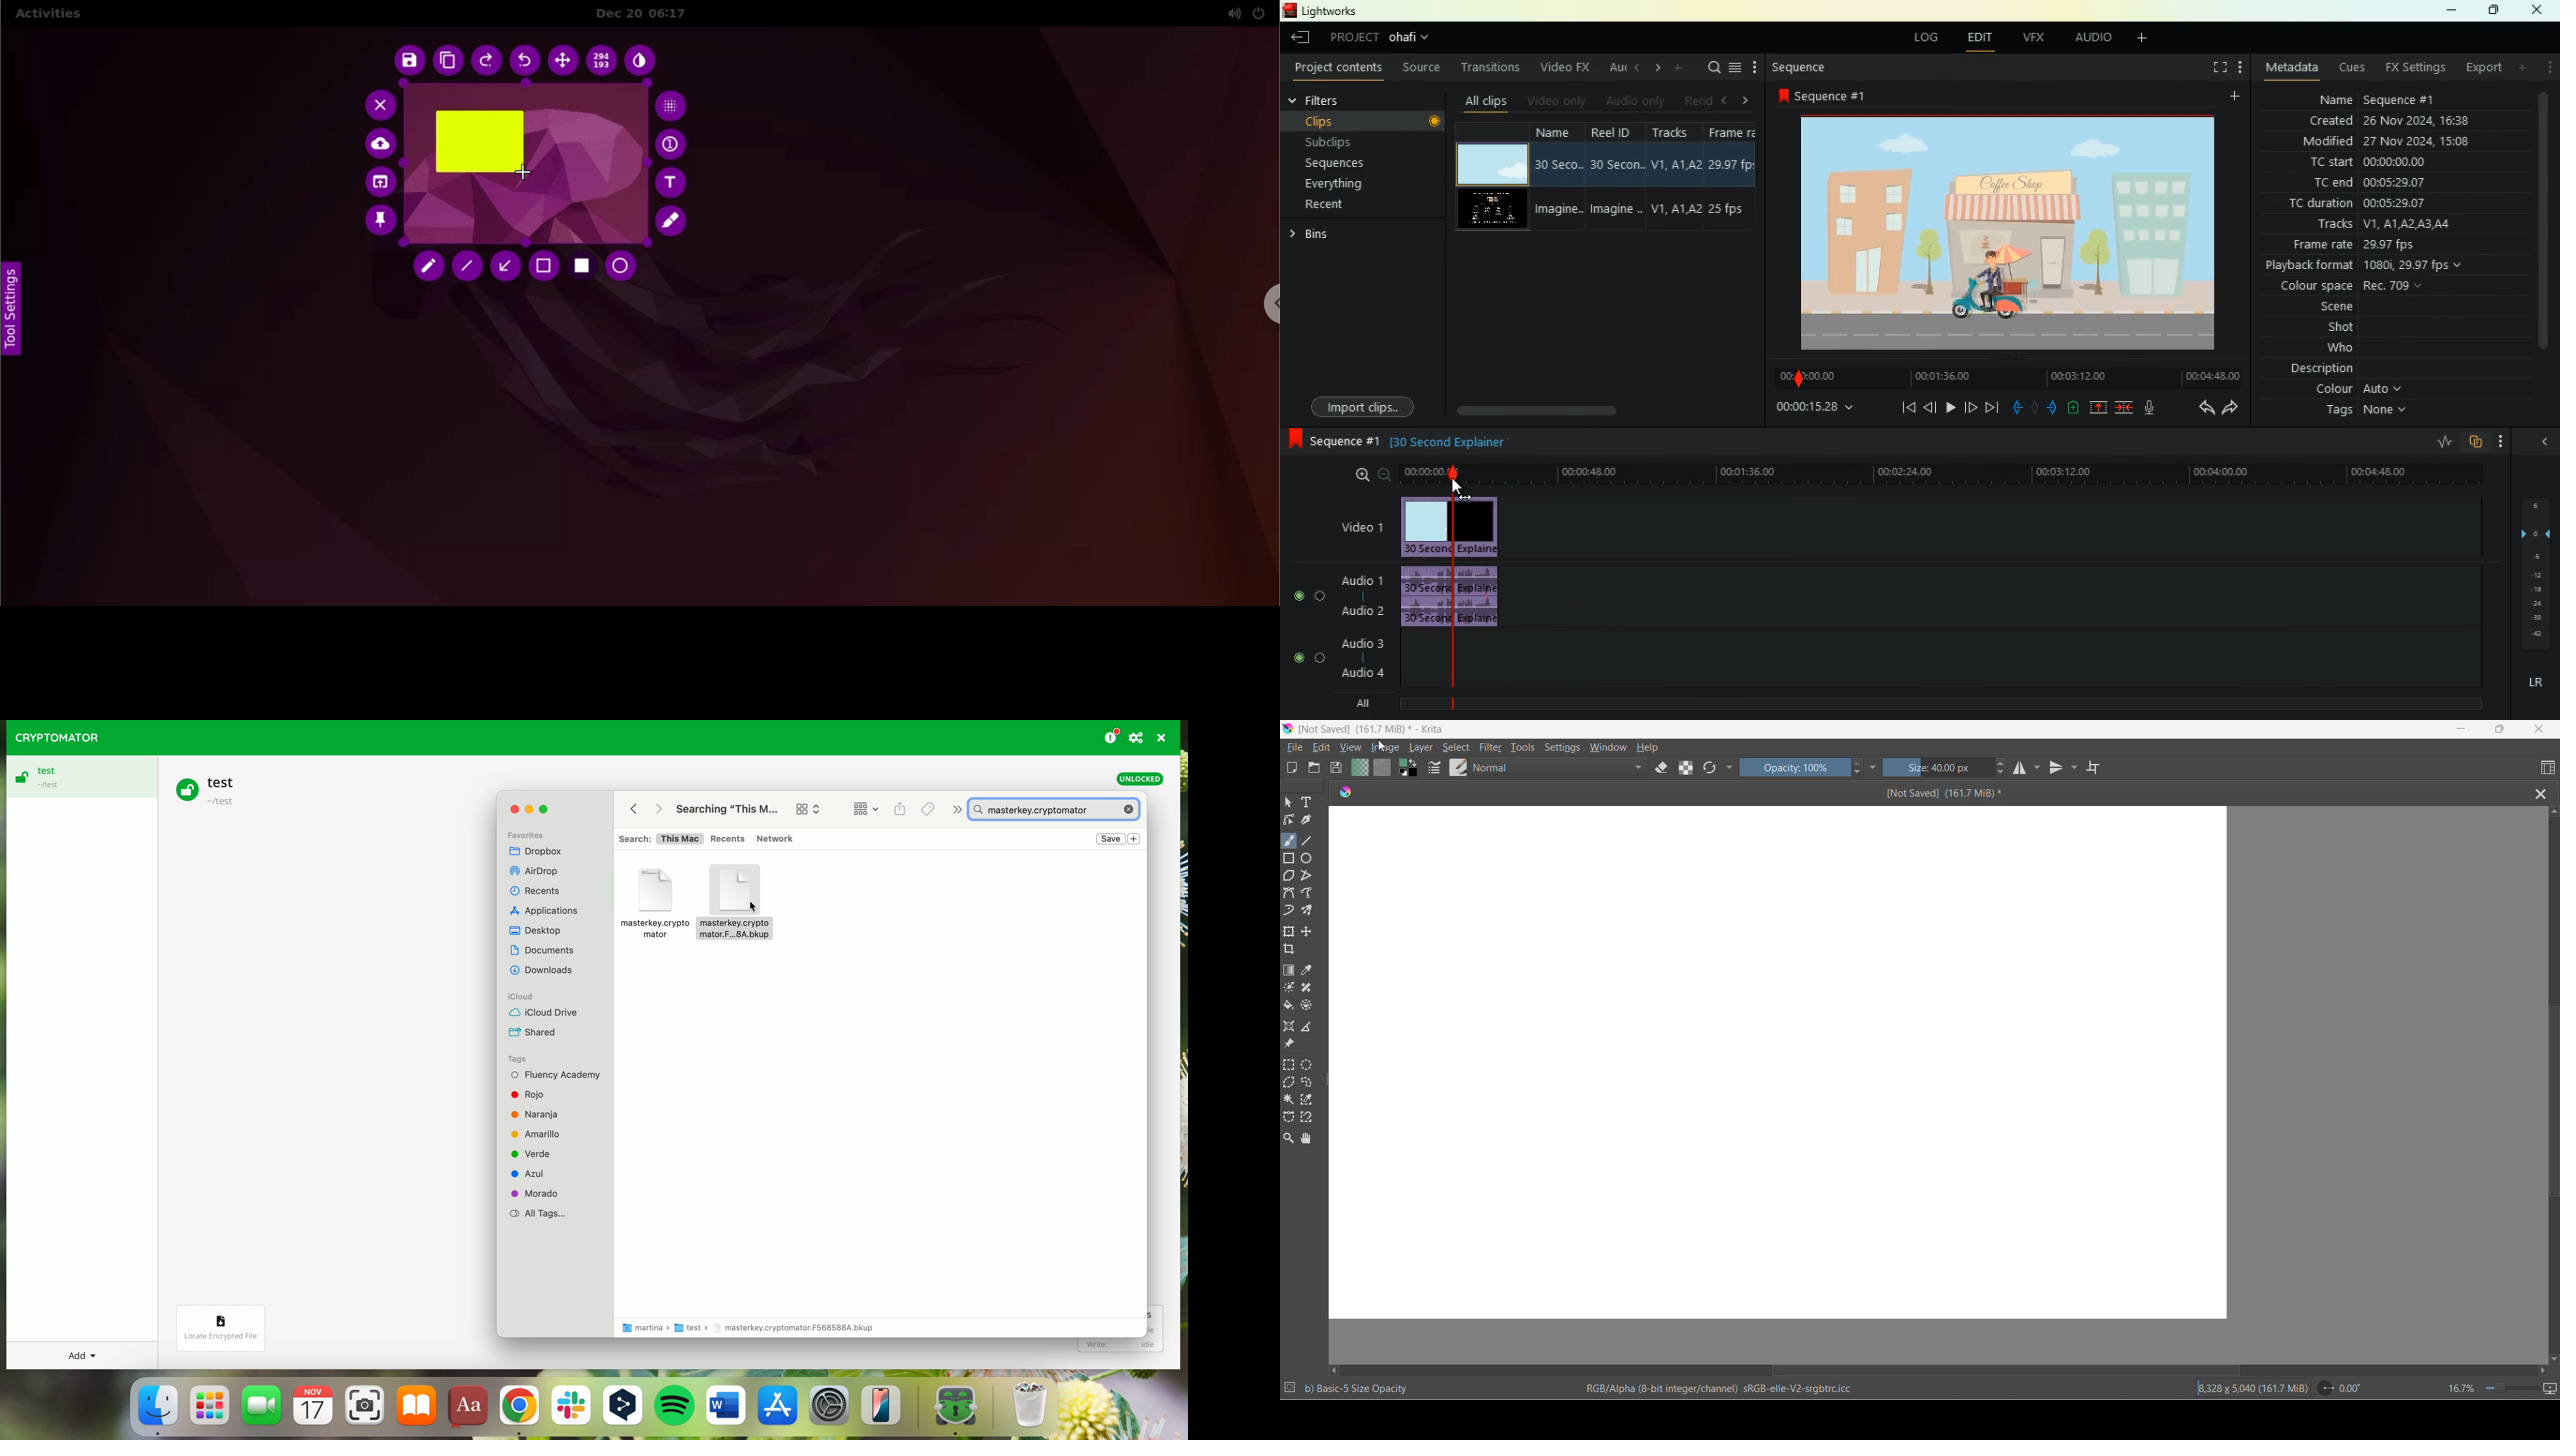 This screenshot has height=1456, width=2576. What do you see at coordinates (2483, 68) in the screenshot?
I see `export` at bounding box center [2483, 68].